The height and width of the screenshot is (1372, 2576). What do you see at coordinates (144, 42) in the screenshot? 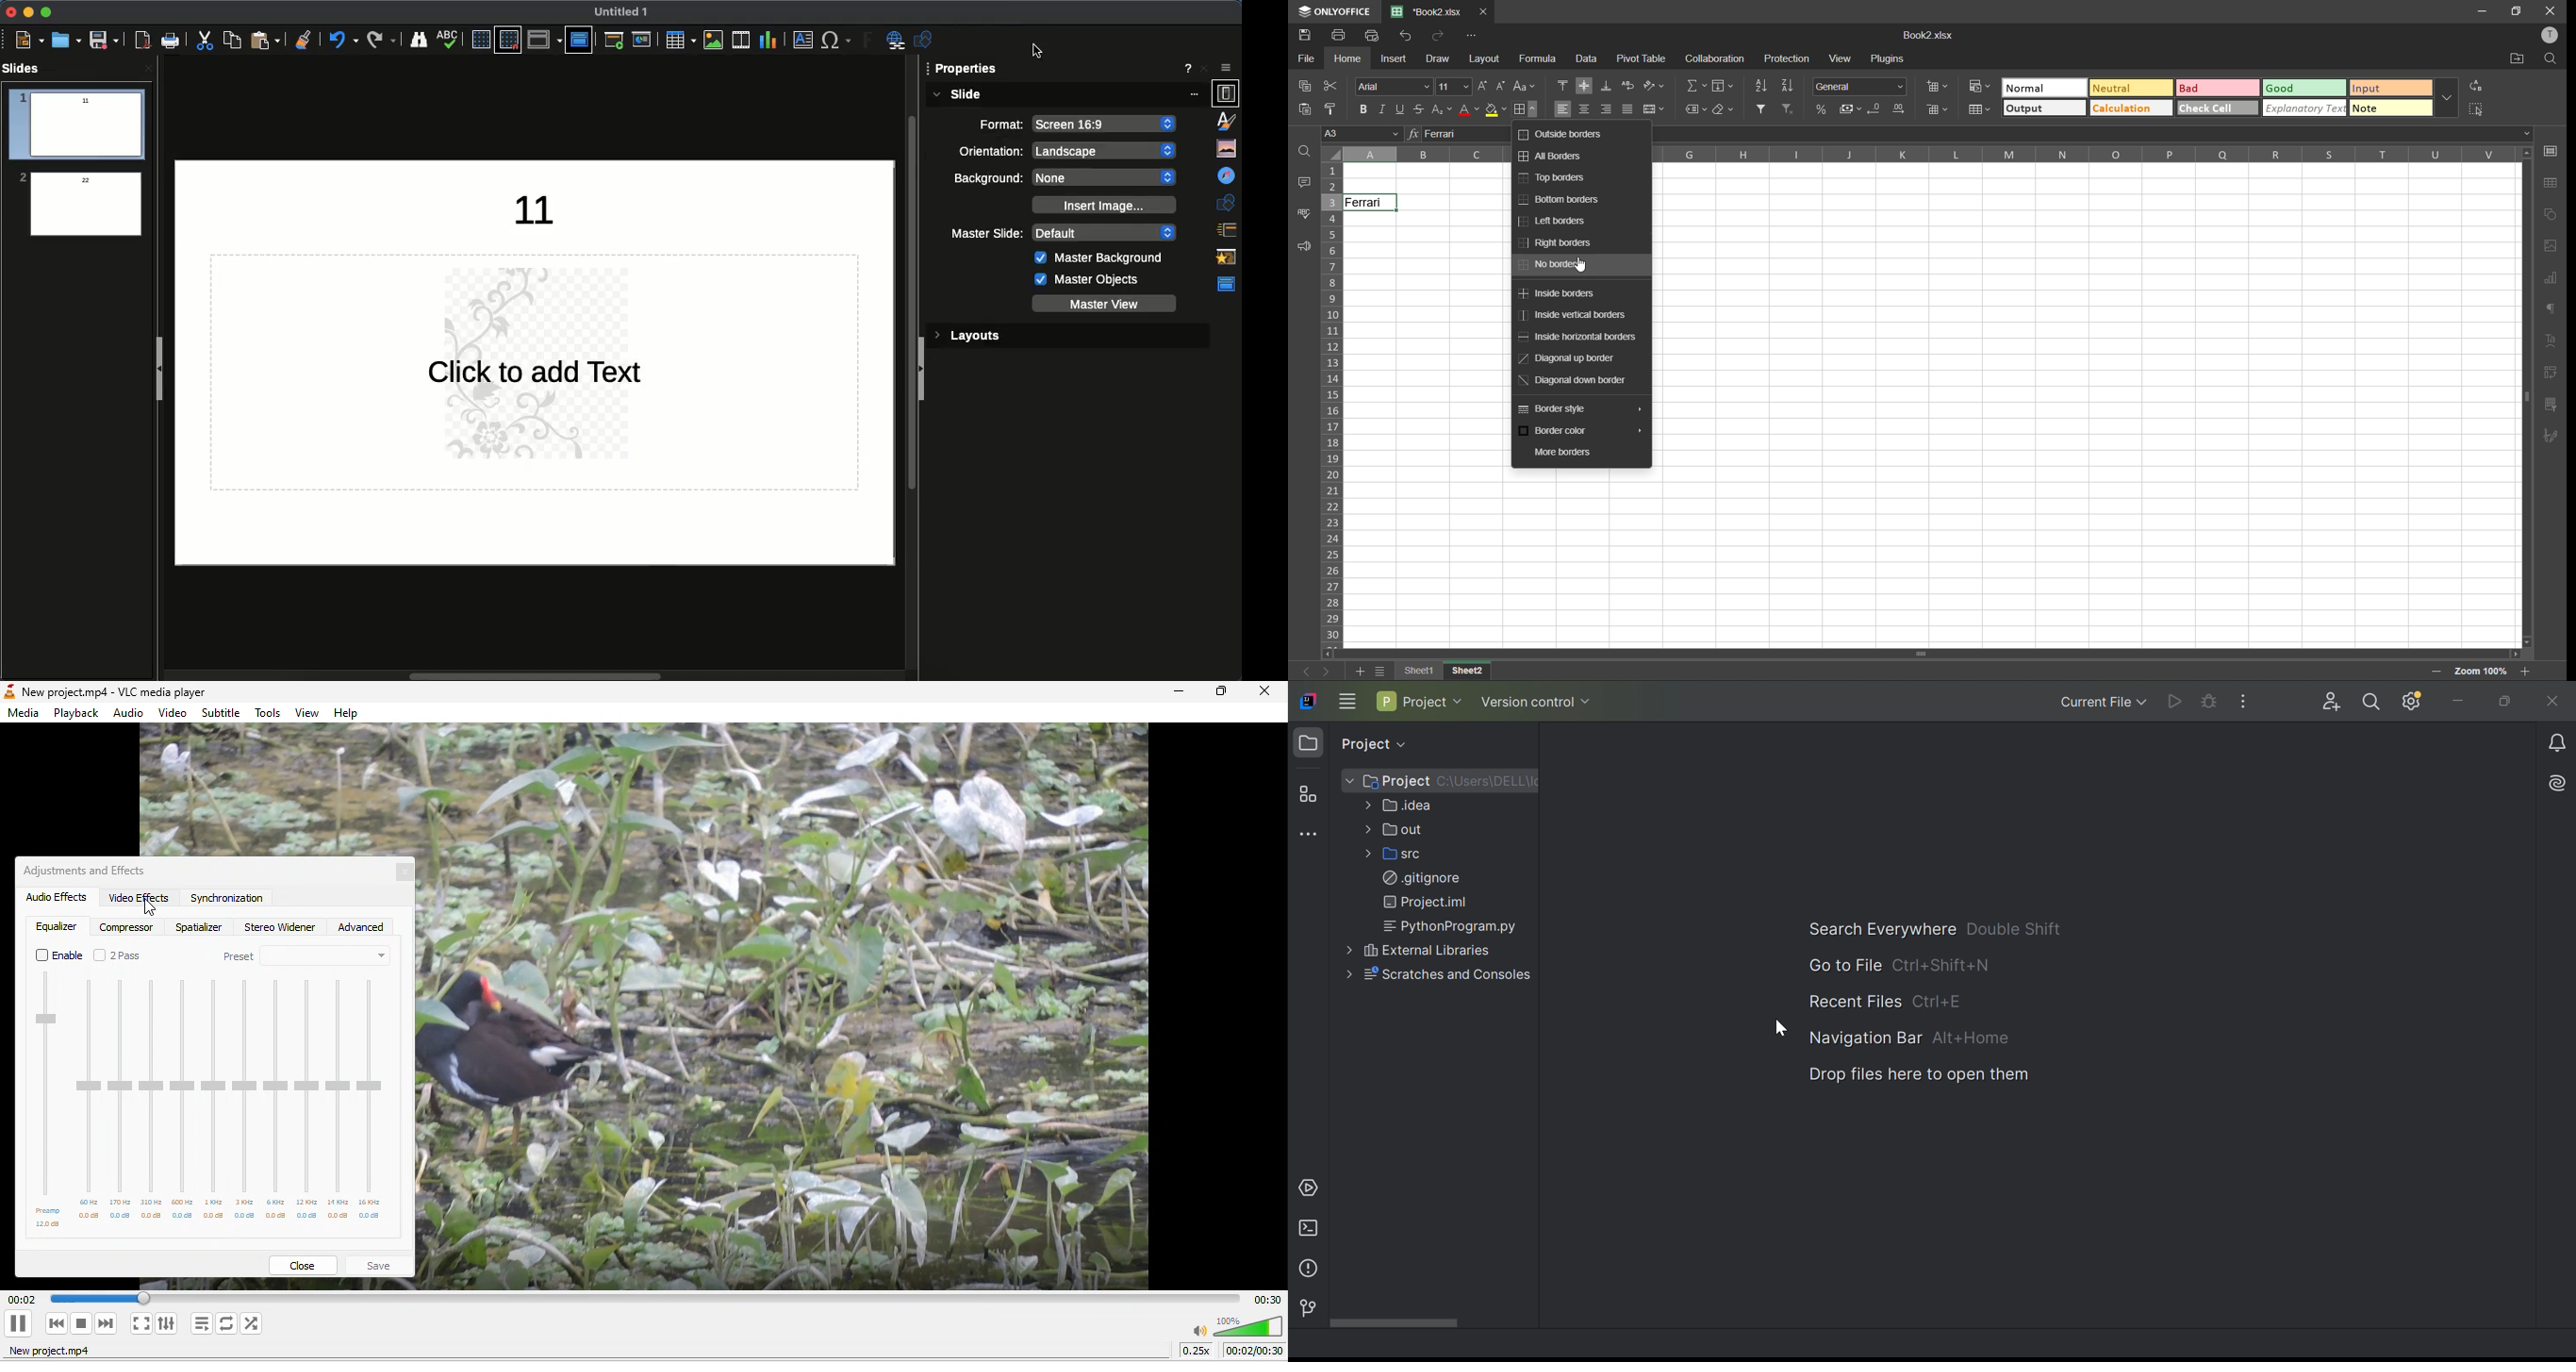
I see `Save as PDF` at bounding box center [144, 42].